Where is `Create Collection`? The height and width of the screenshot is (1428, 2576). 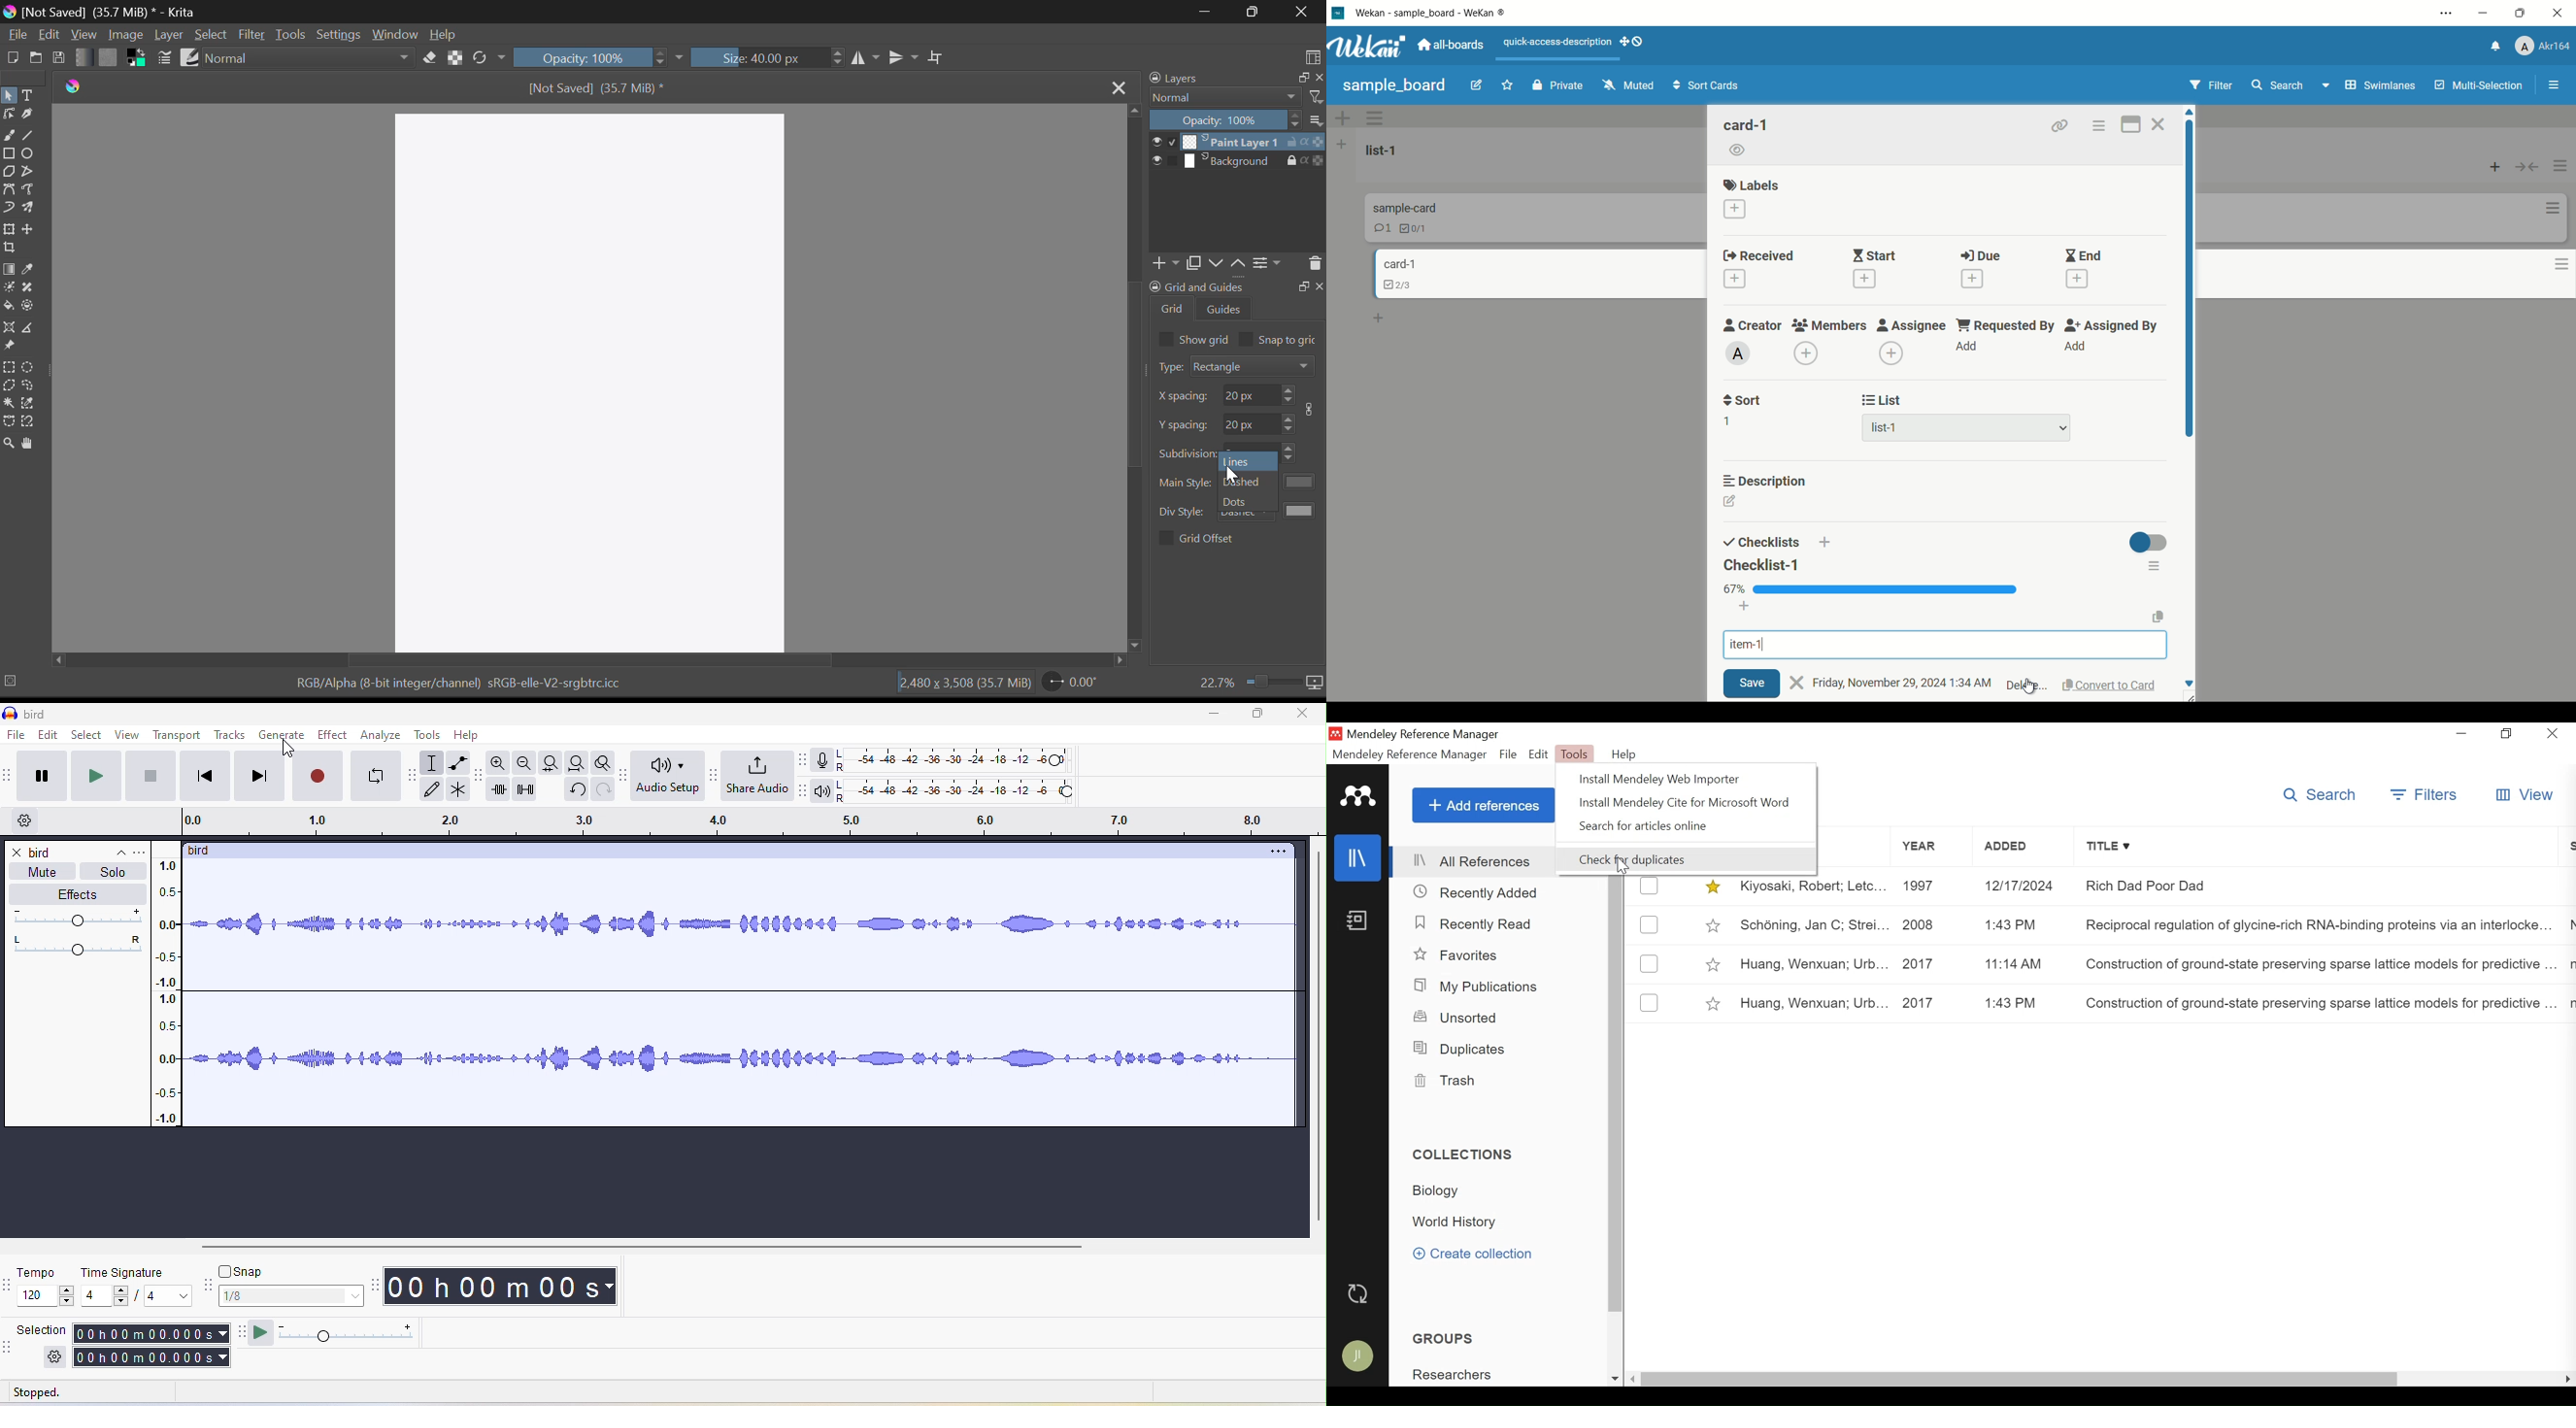 Create Collection is located at coordinates (1472, 1255).